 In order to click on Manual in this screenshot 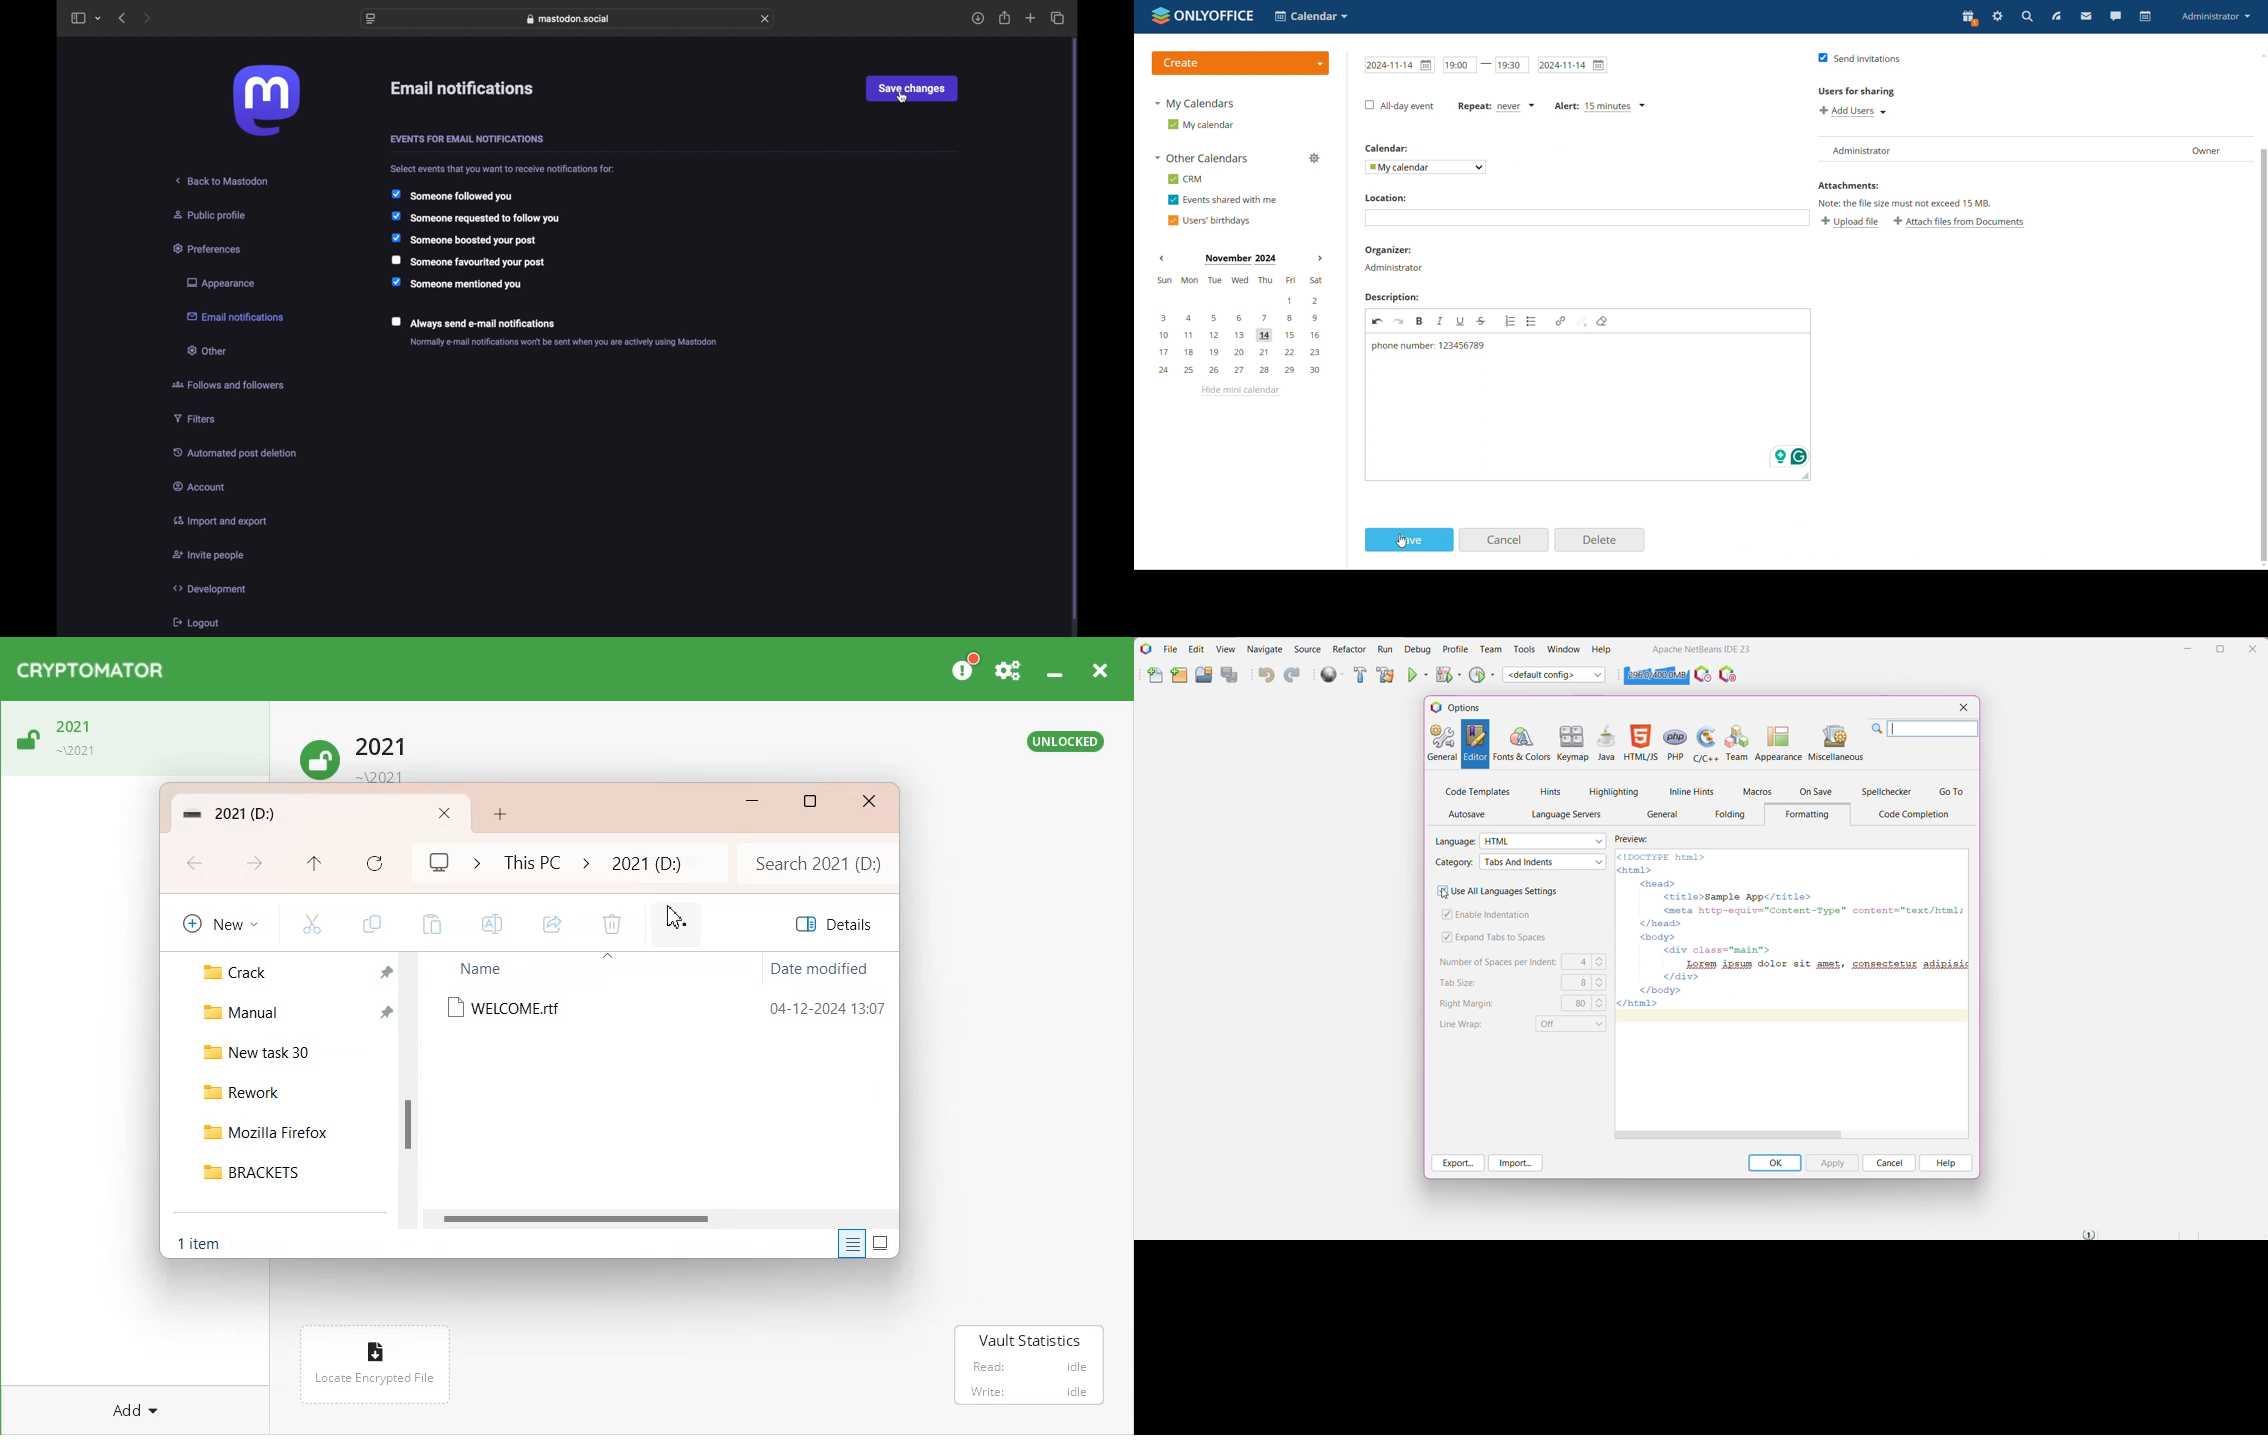, I will do `click(281, 1010)`.